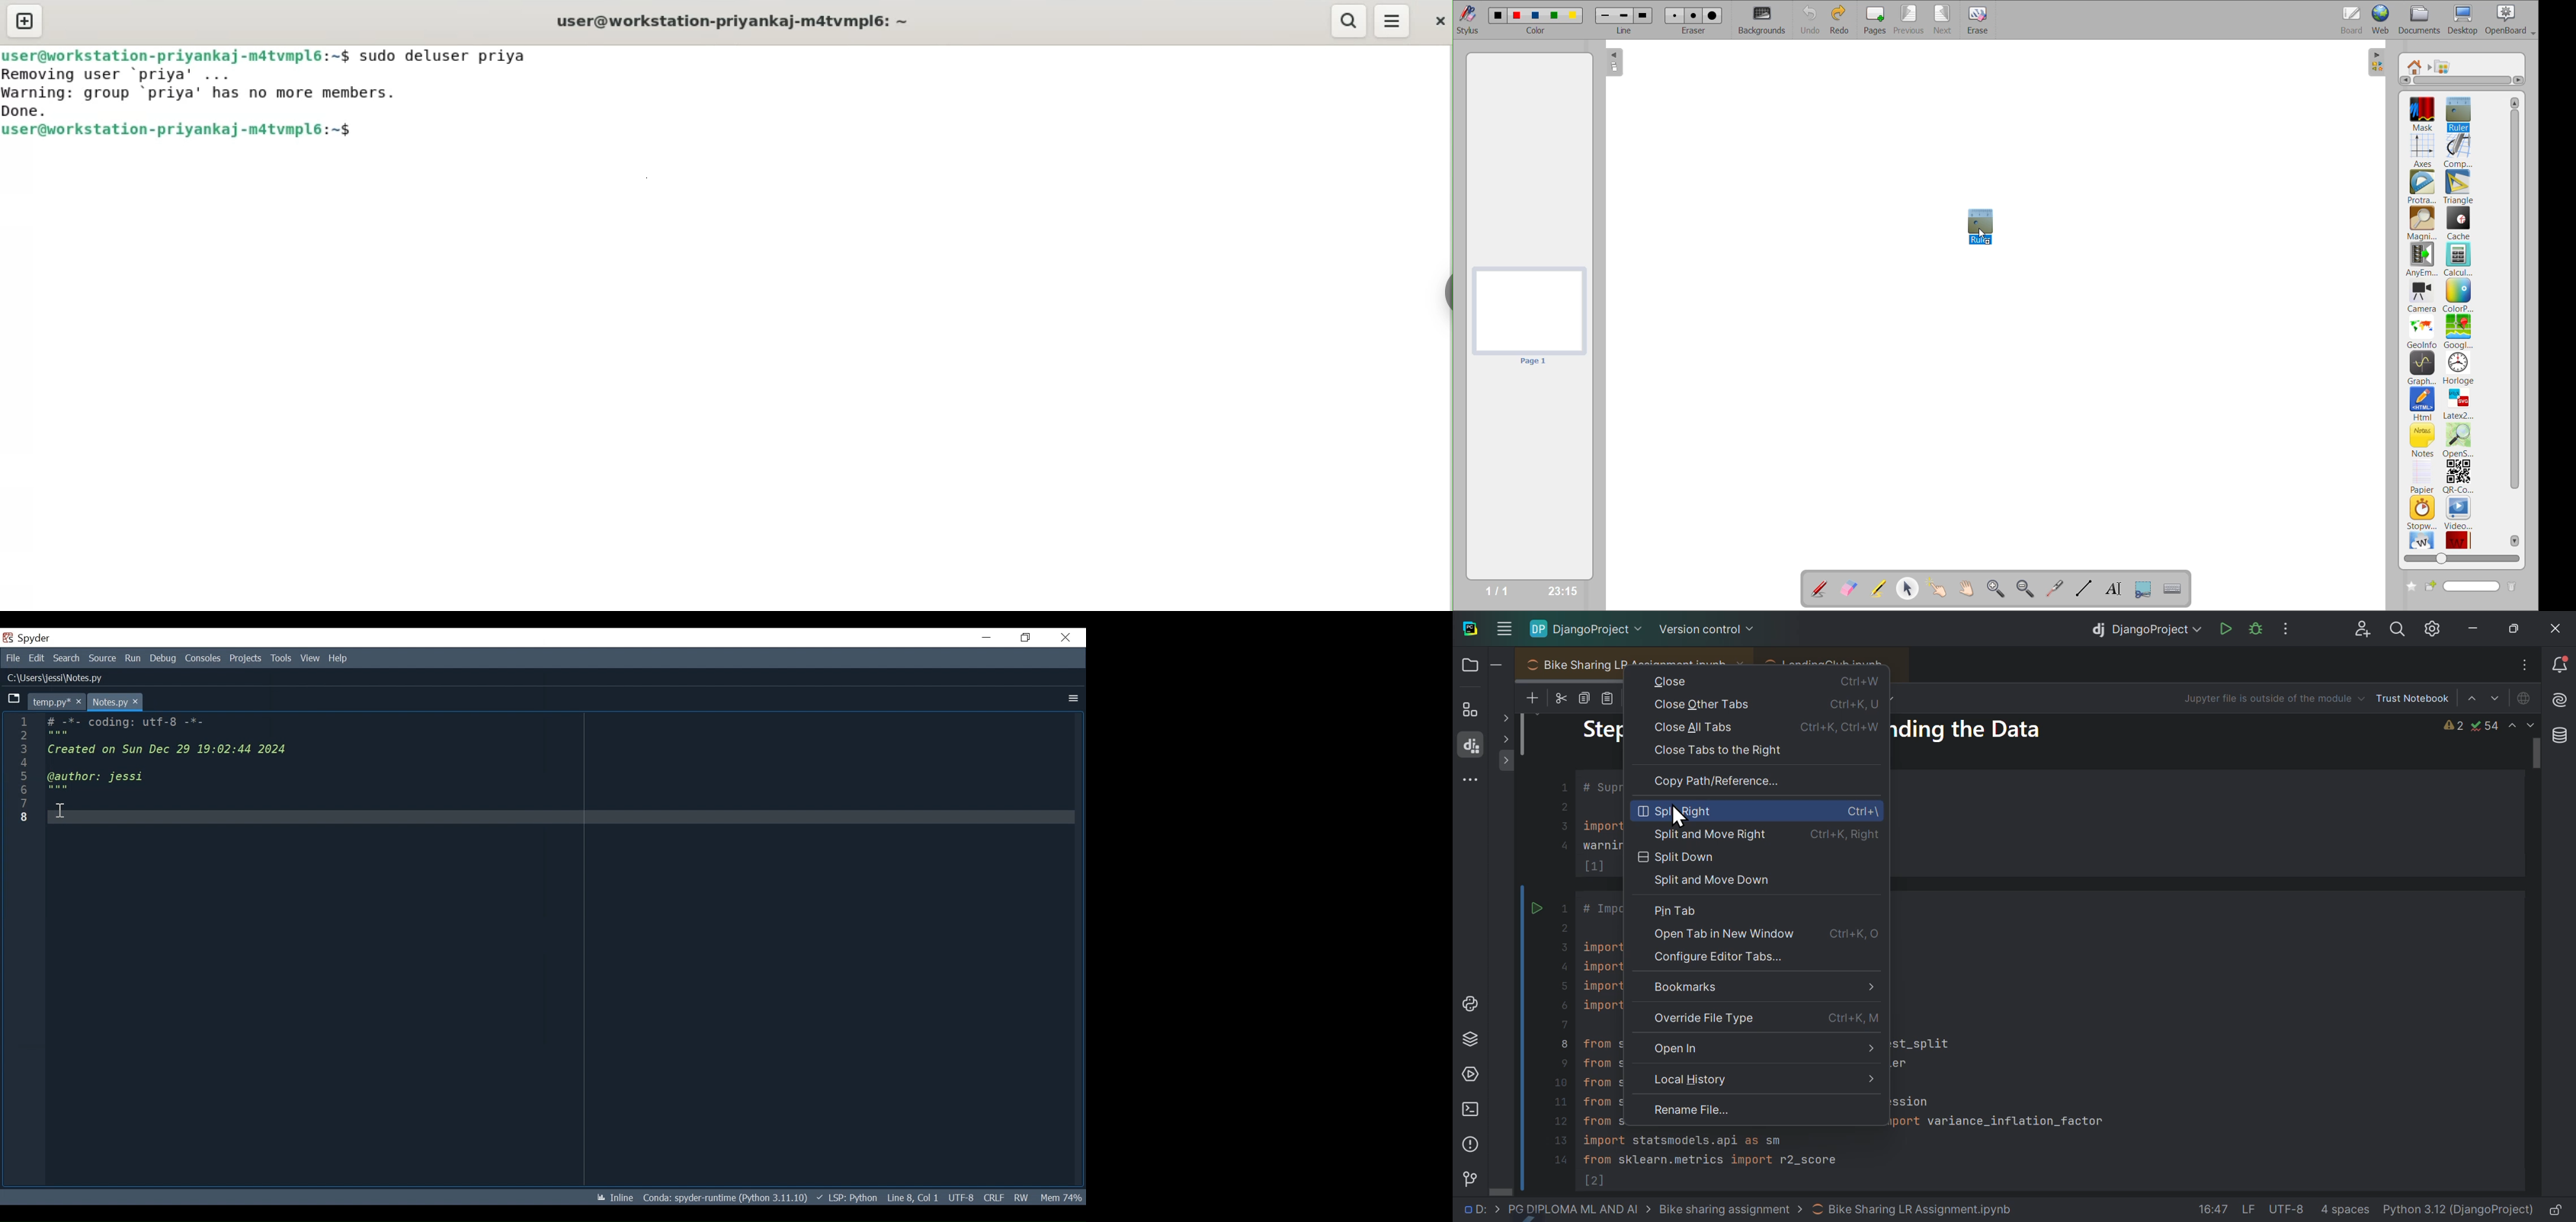  What do you see at coordinates (1967, 587) in the screenshot?
I see `scroll page` at bounding box center [1967, 587].